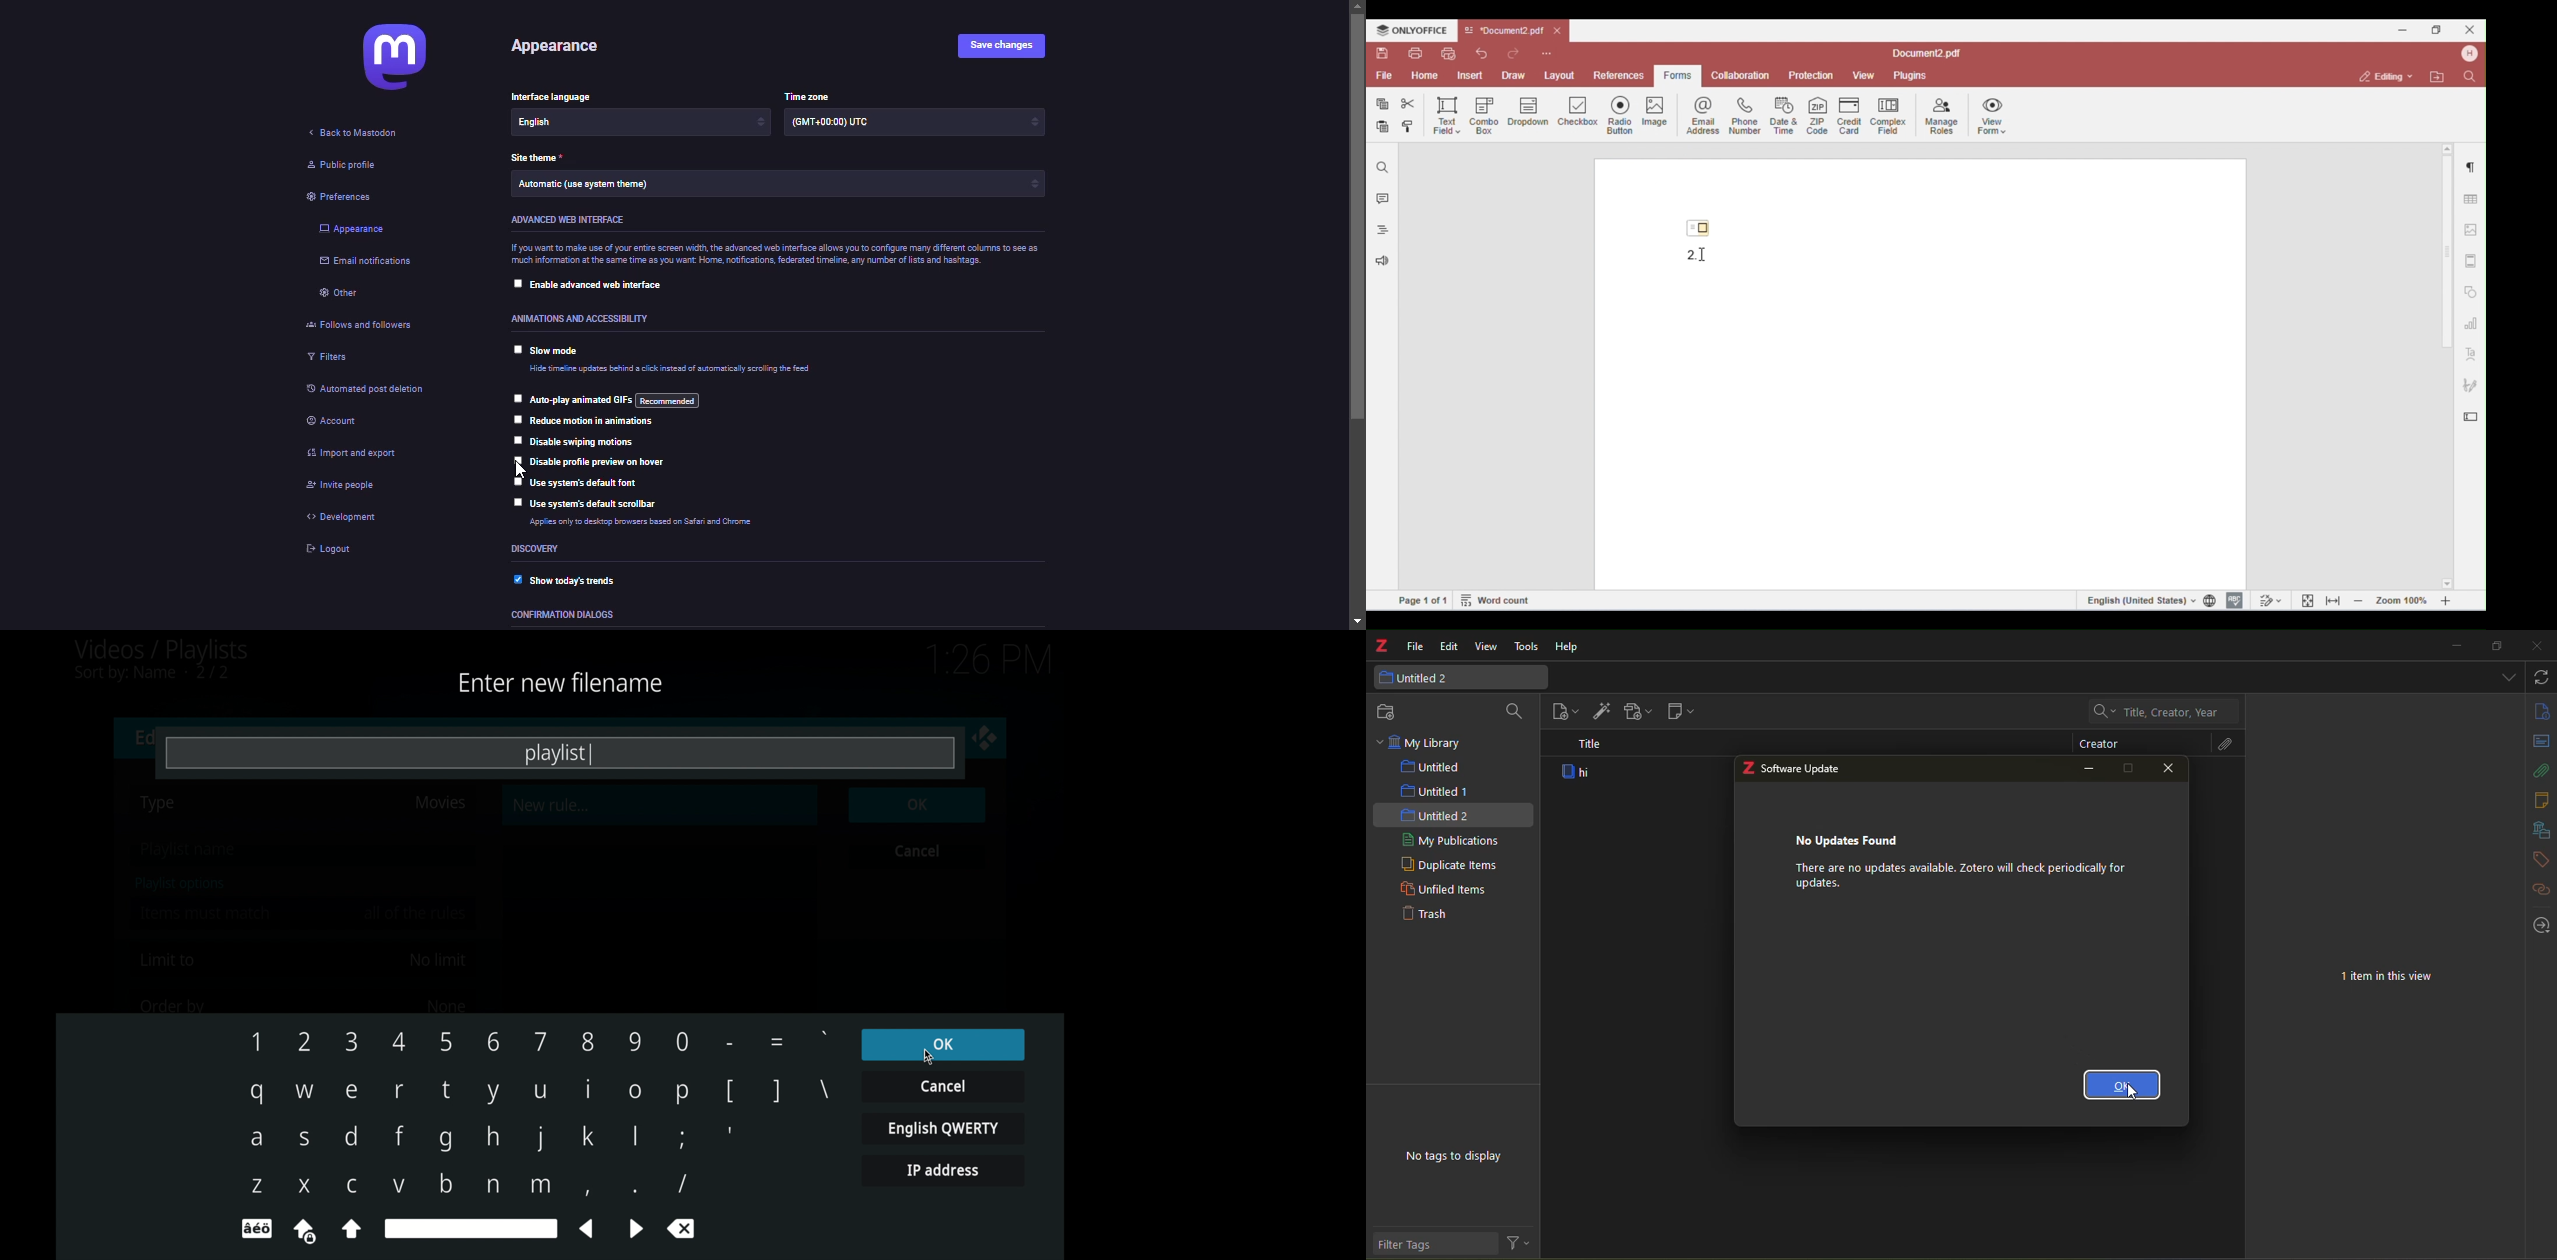  What do you see at coordinates (2543, 741) in the screenshot?
I see `abstract` at bounding box center [2543, 741].